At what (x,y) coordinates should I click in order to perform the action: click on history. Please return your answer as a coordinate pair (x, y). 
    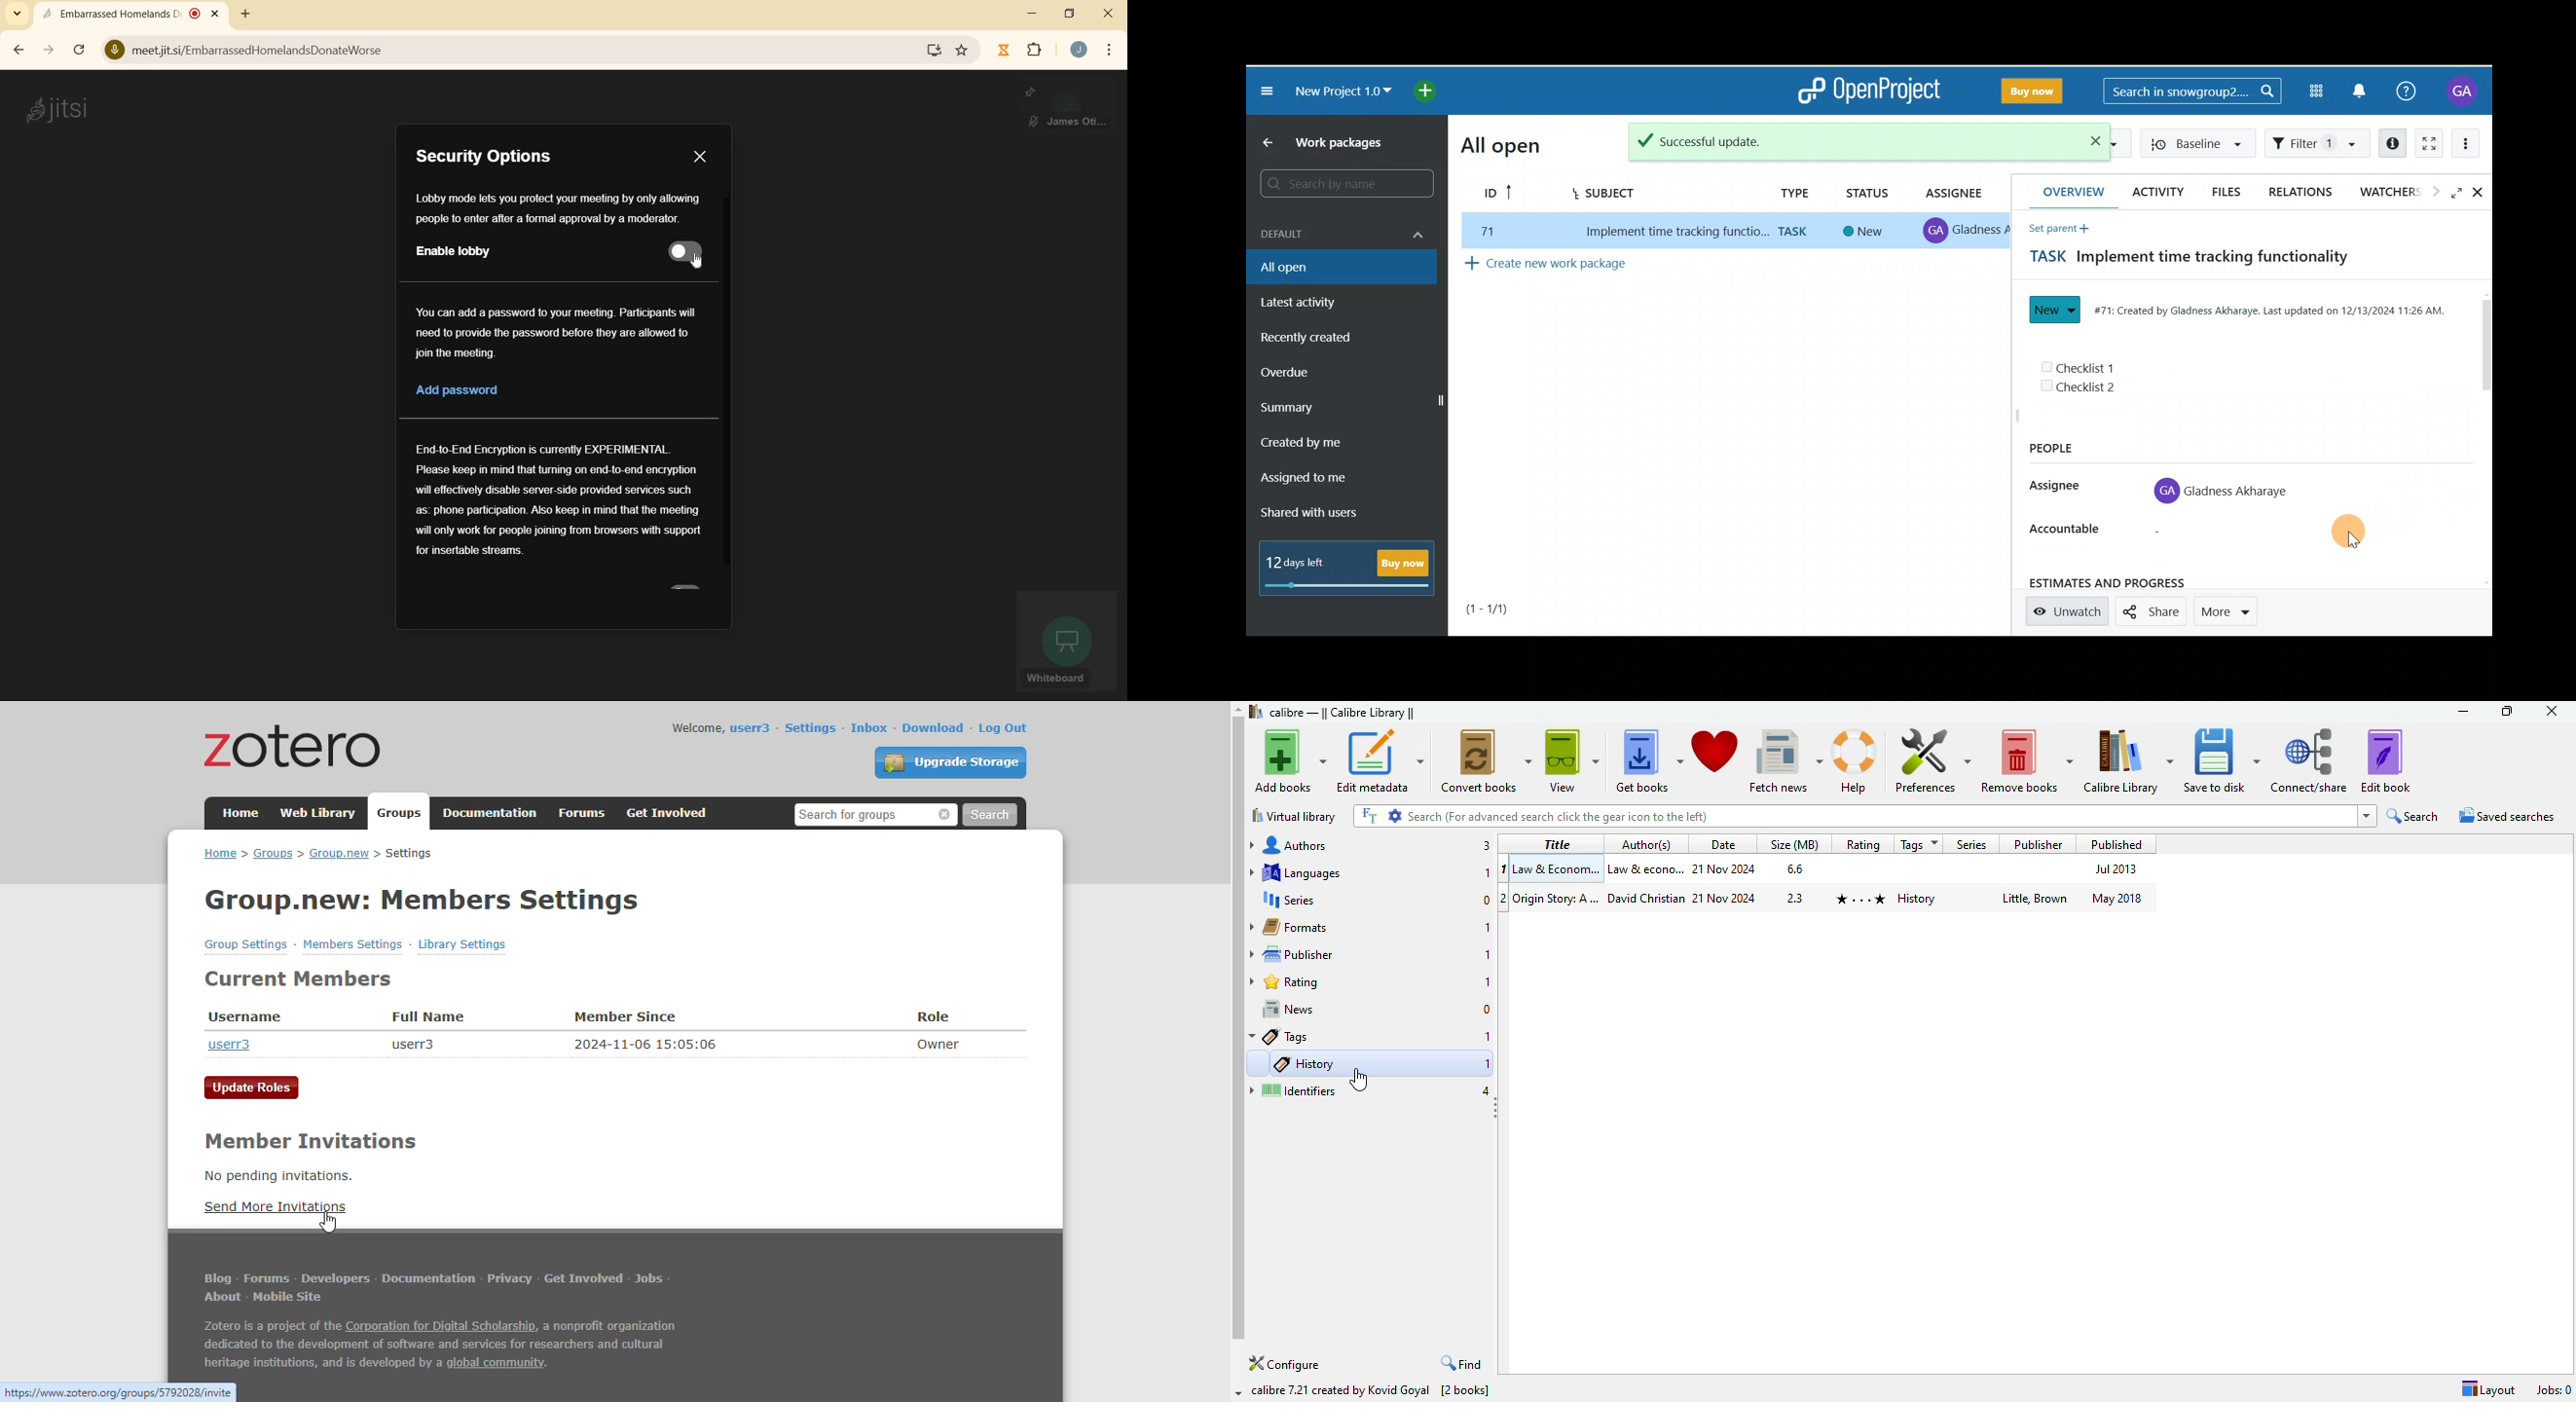
    Looking at the image, I should click on (1306, 1064).